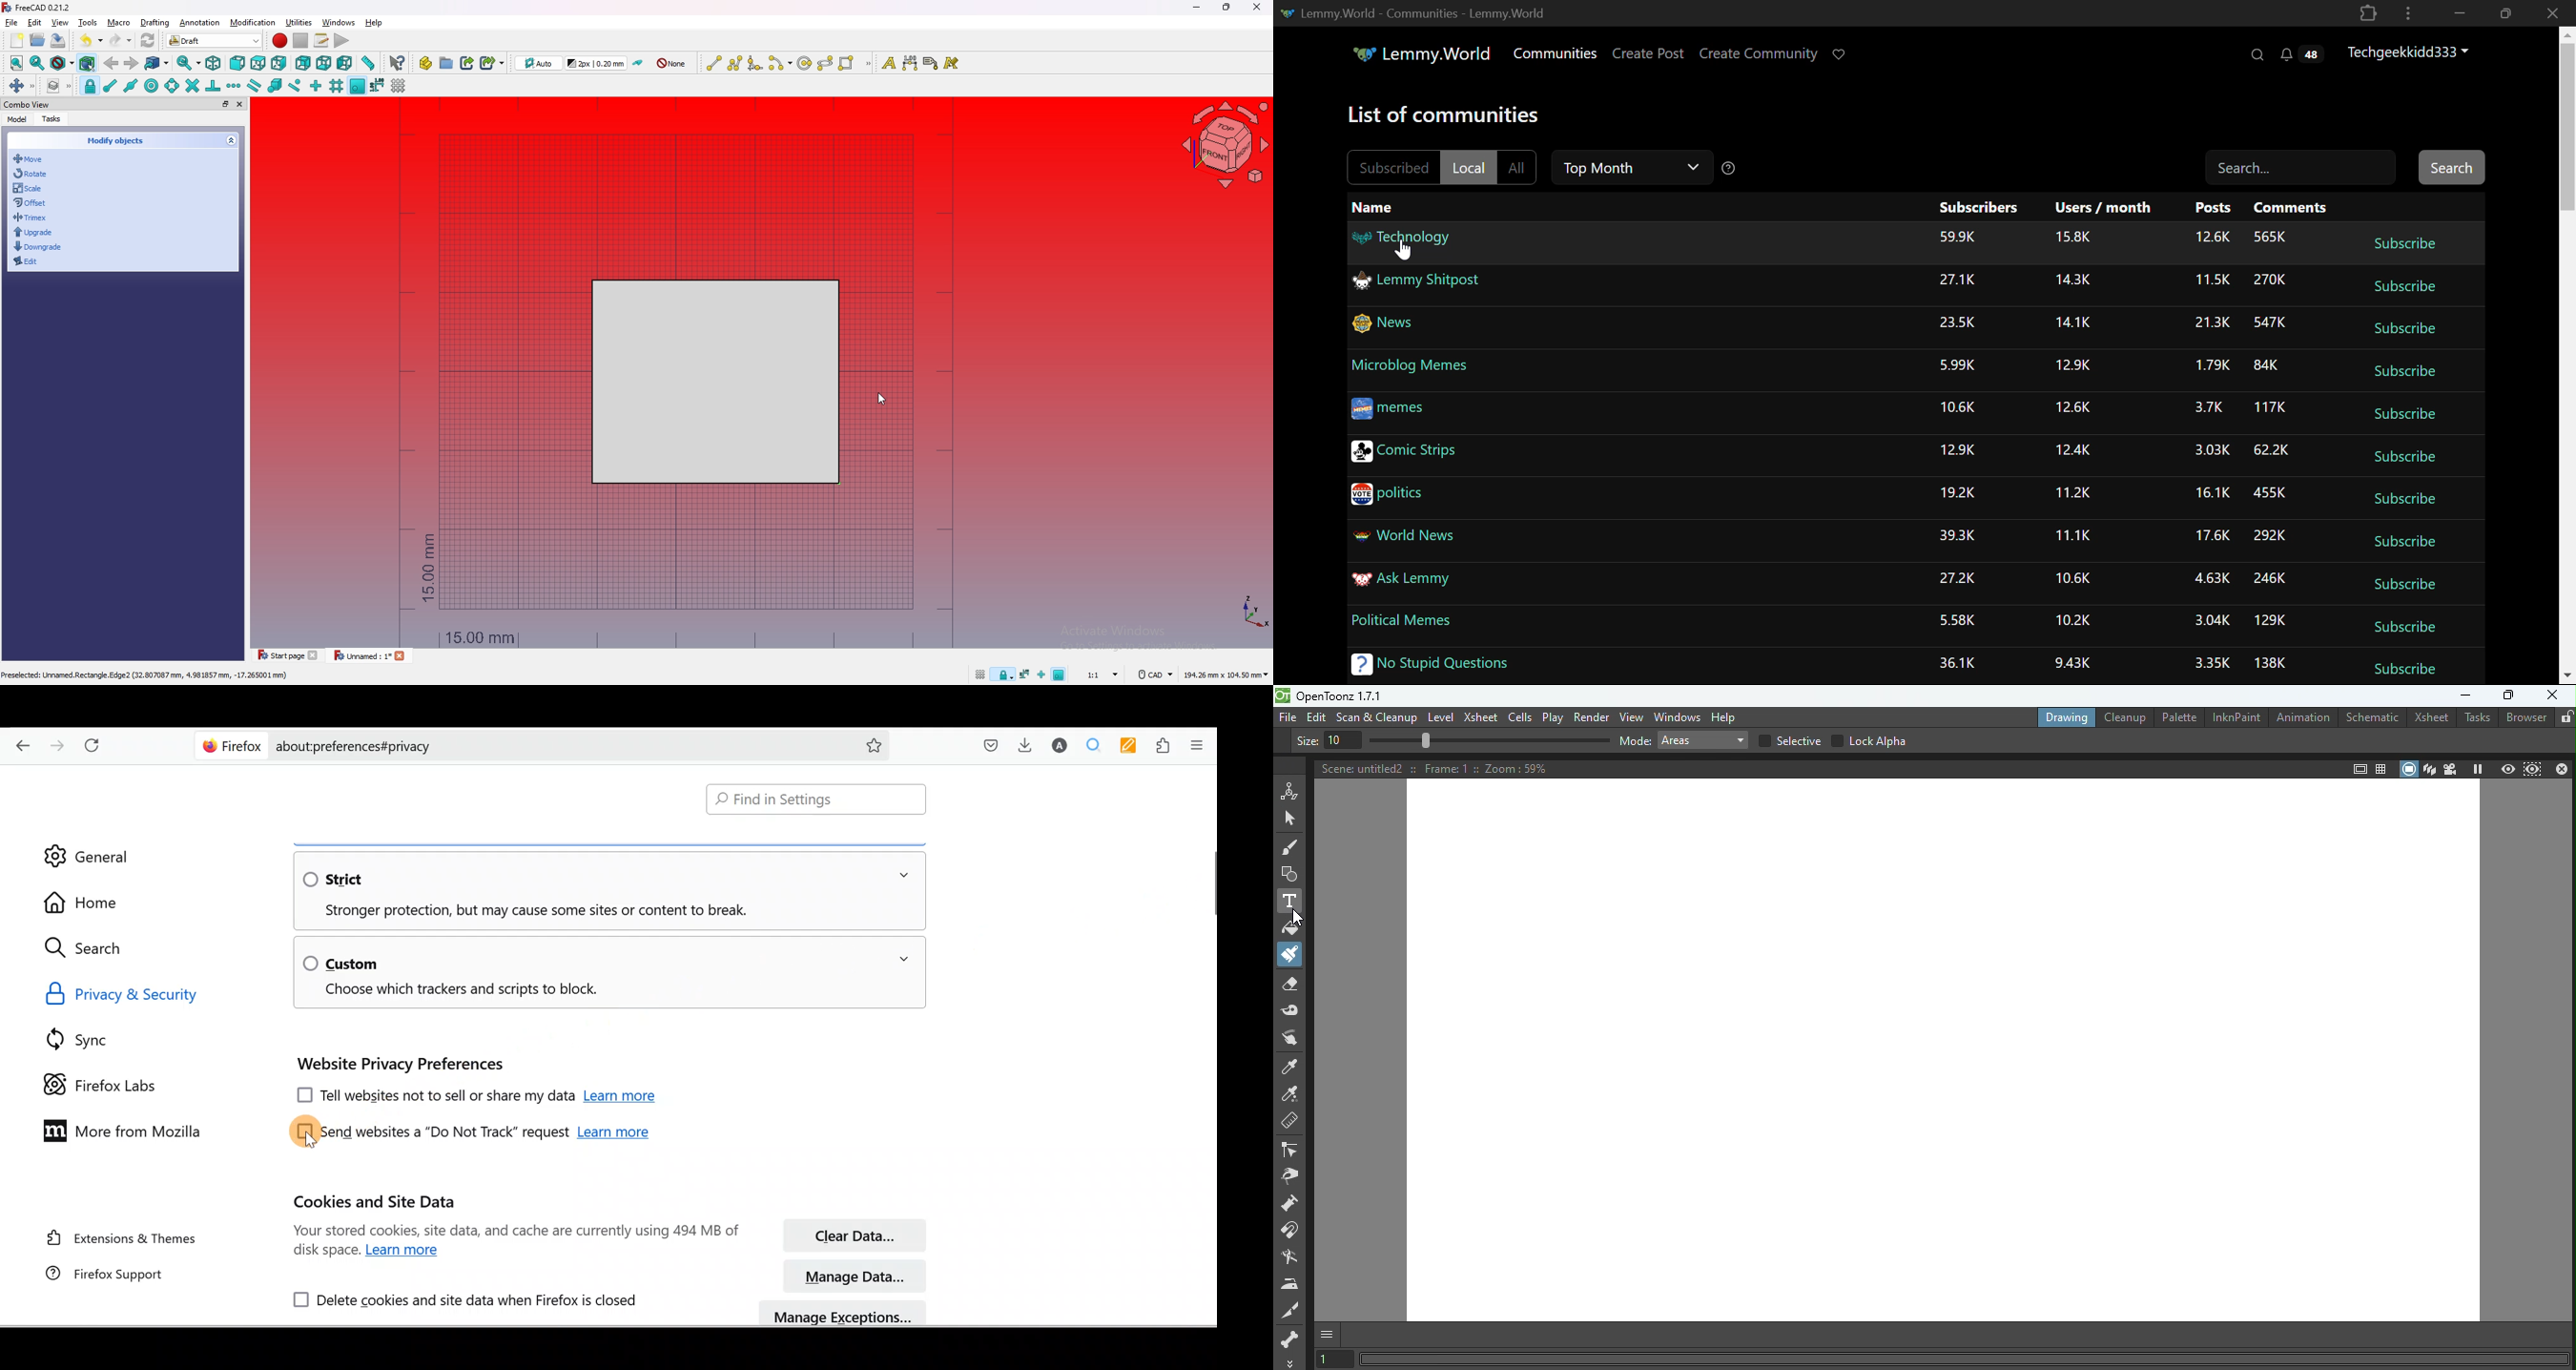  Describe the element at coordinates (2402, 498) in the screenshot. I see `Subscribe` at that location.